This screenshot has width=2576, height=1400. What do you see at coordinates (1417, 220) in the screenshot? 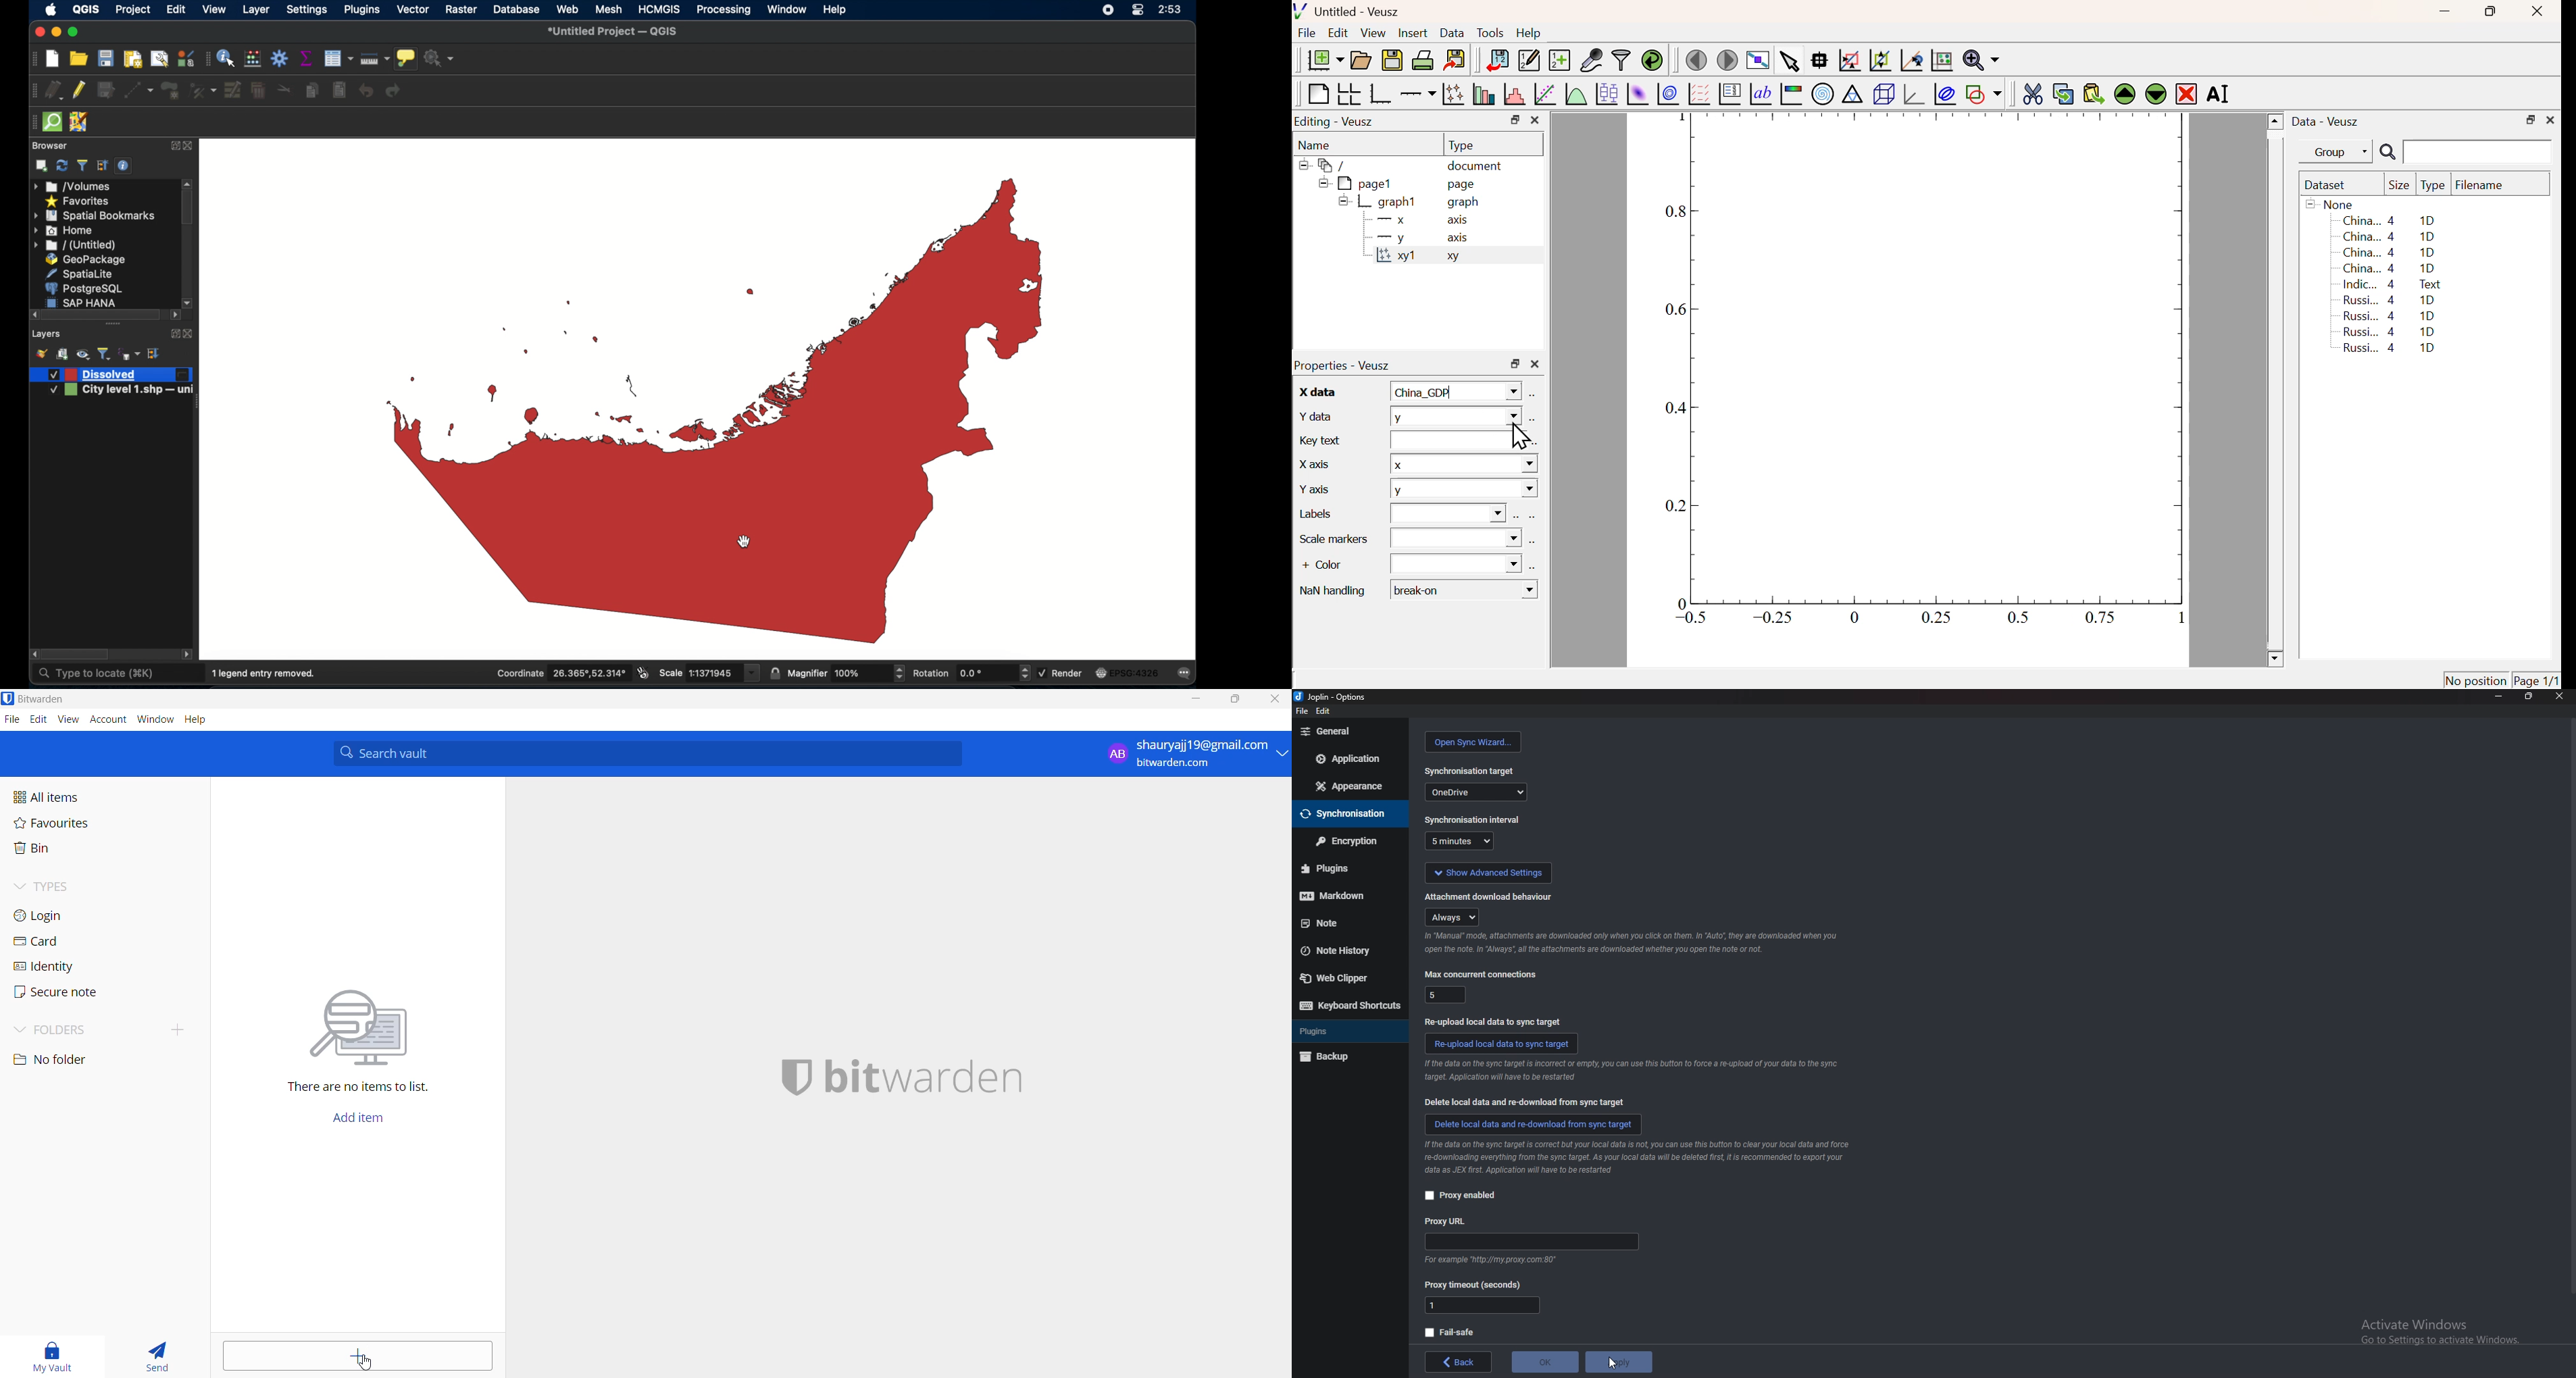
I see `X axis` at bounding box center [1417, 220].